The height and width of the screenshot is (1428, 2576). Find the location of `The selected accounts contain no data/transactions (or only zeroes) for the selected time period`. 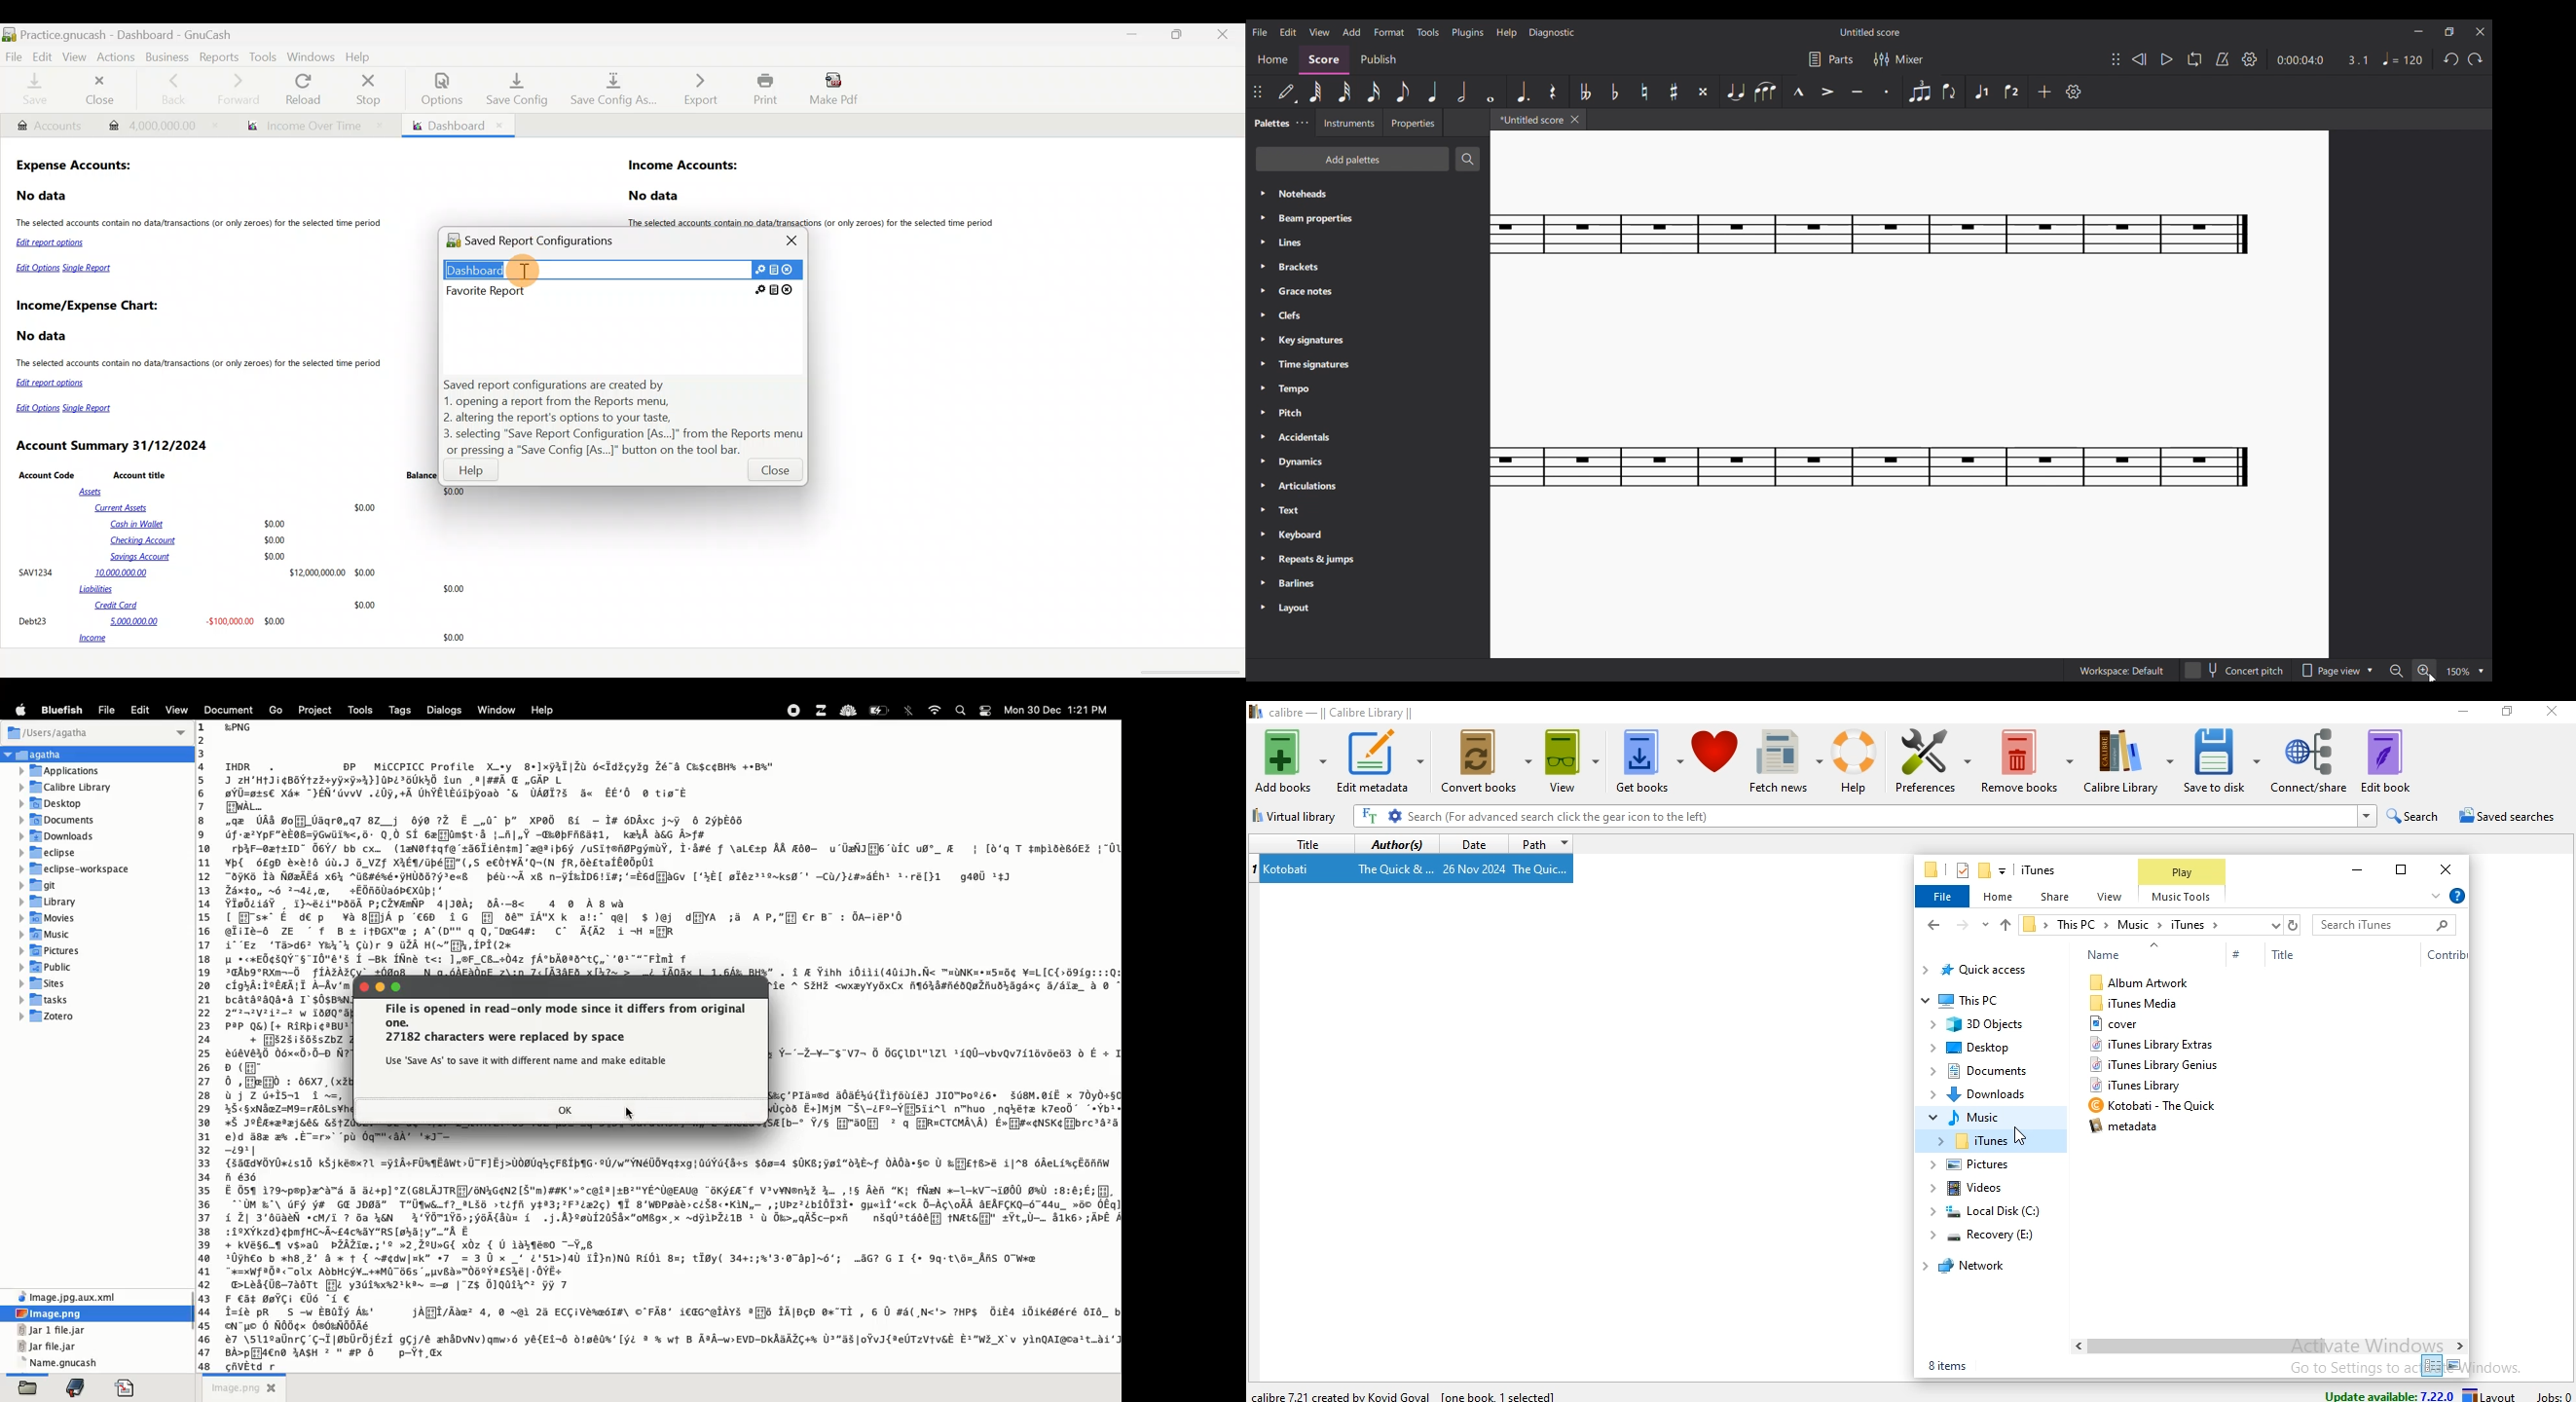

The selected accounts contain no data/transactions (or only zeroes) for the selected time period is located at coordinates (201, 365).